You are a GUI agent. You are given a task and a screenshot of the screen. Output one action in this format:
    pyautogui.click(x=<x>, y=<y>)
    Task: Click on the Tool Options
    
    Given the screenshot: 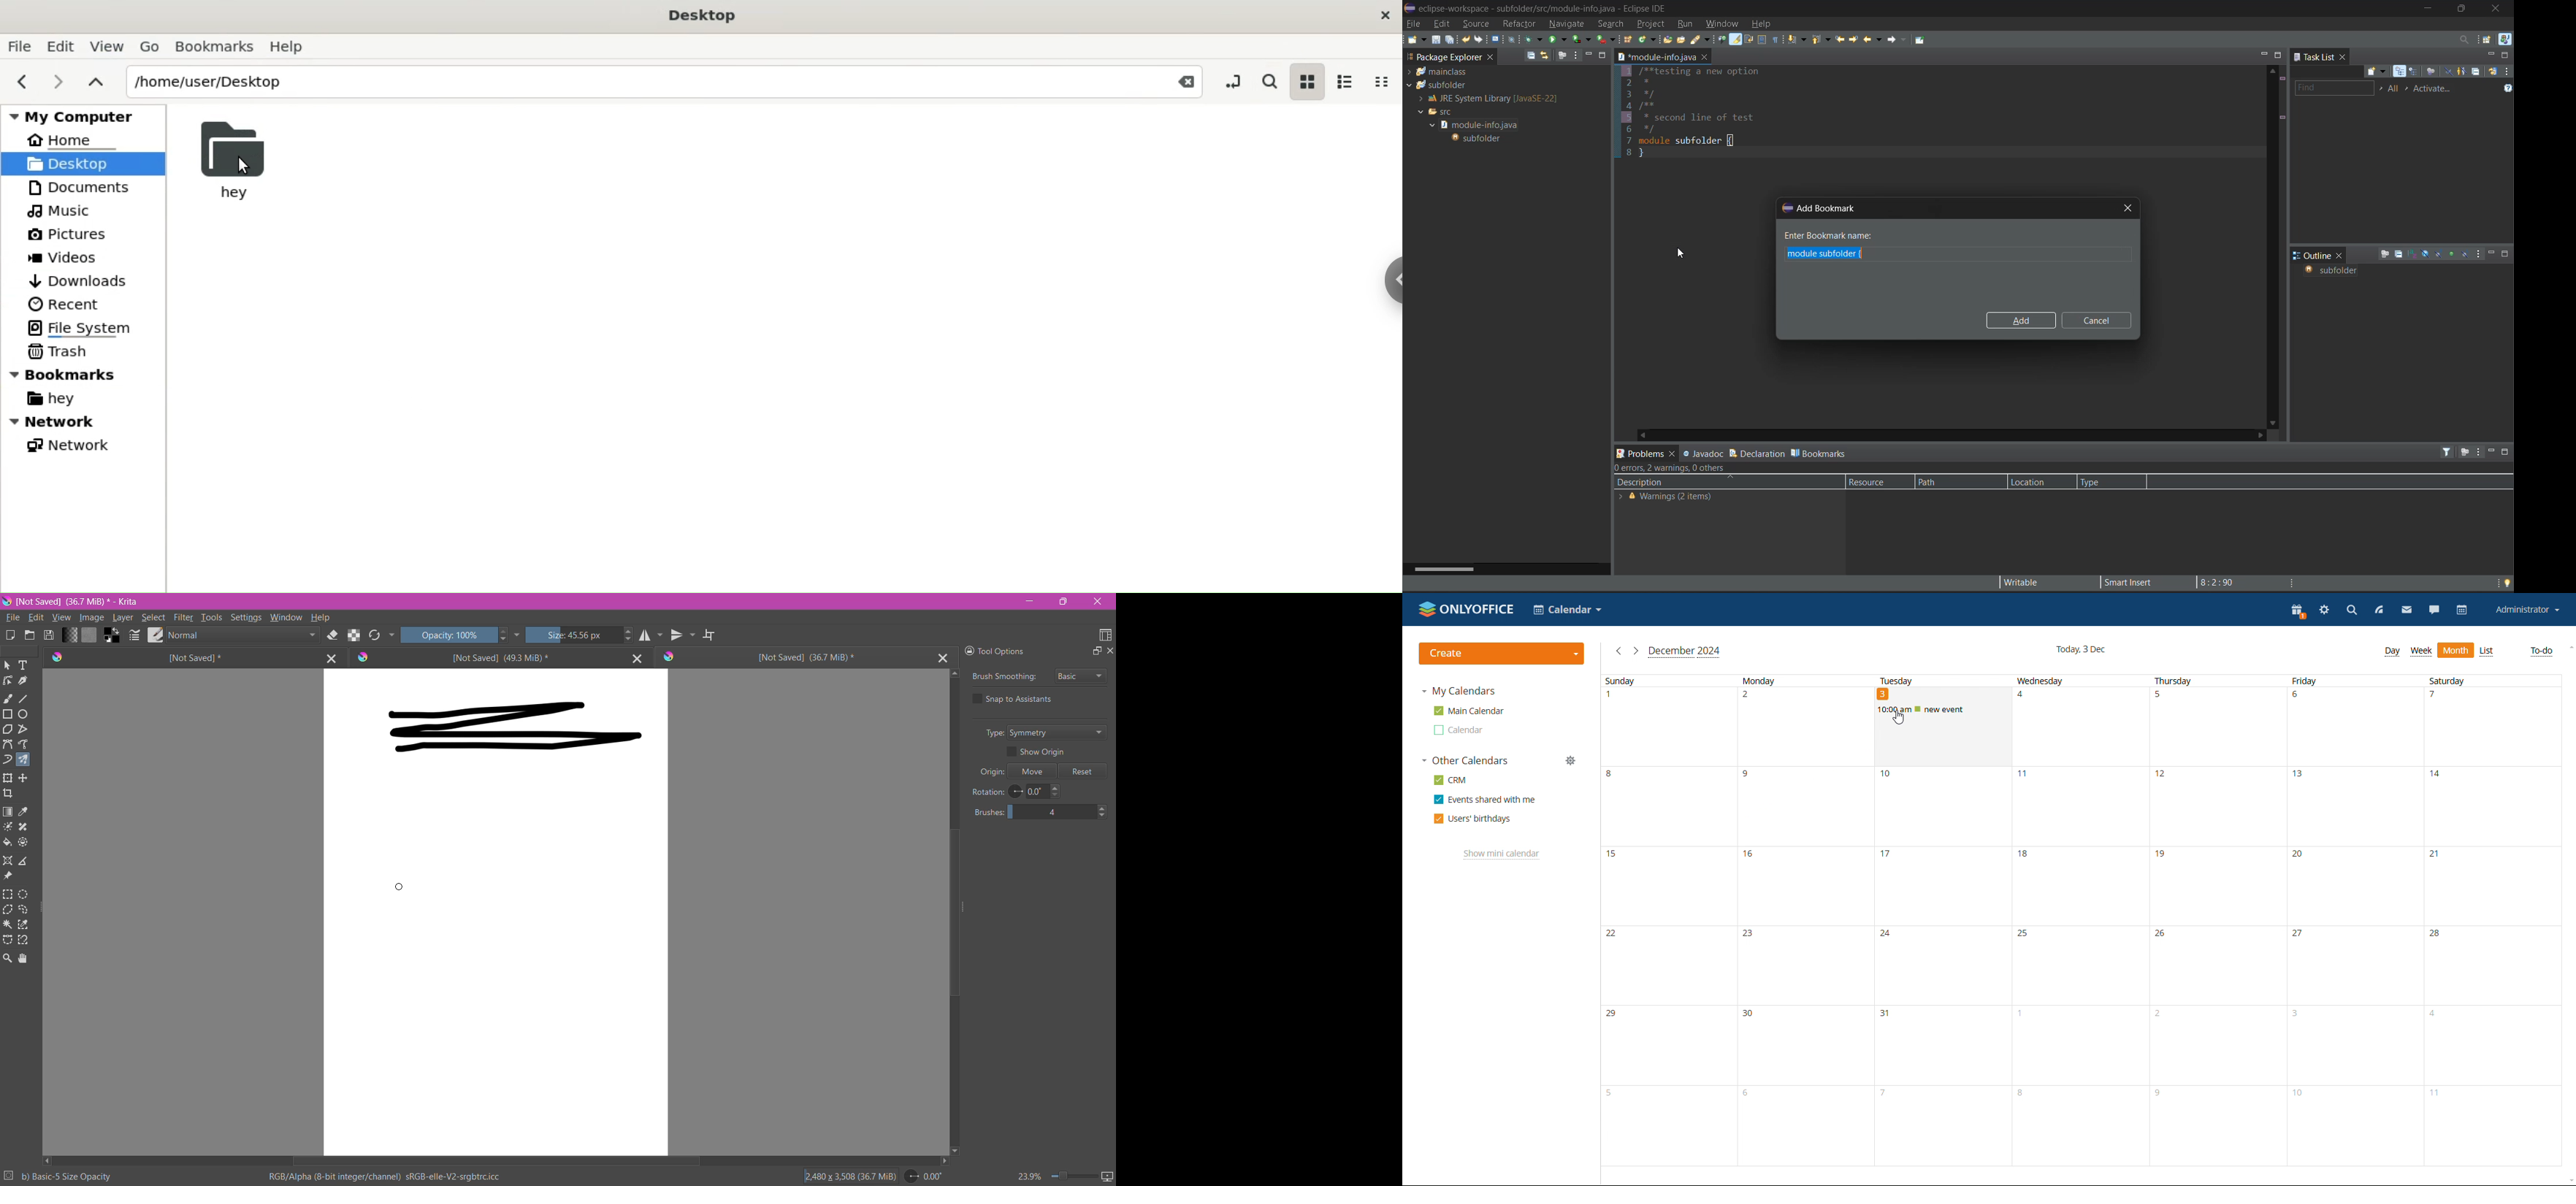 What is the action you would take?
    pyautogui.click(x=1002, y=650)
    